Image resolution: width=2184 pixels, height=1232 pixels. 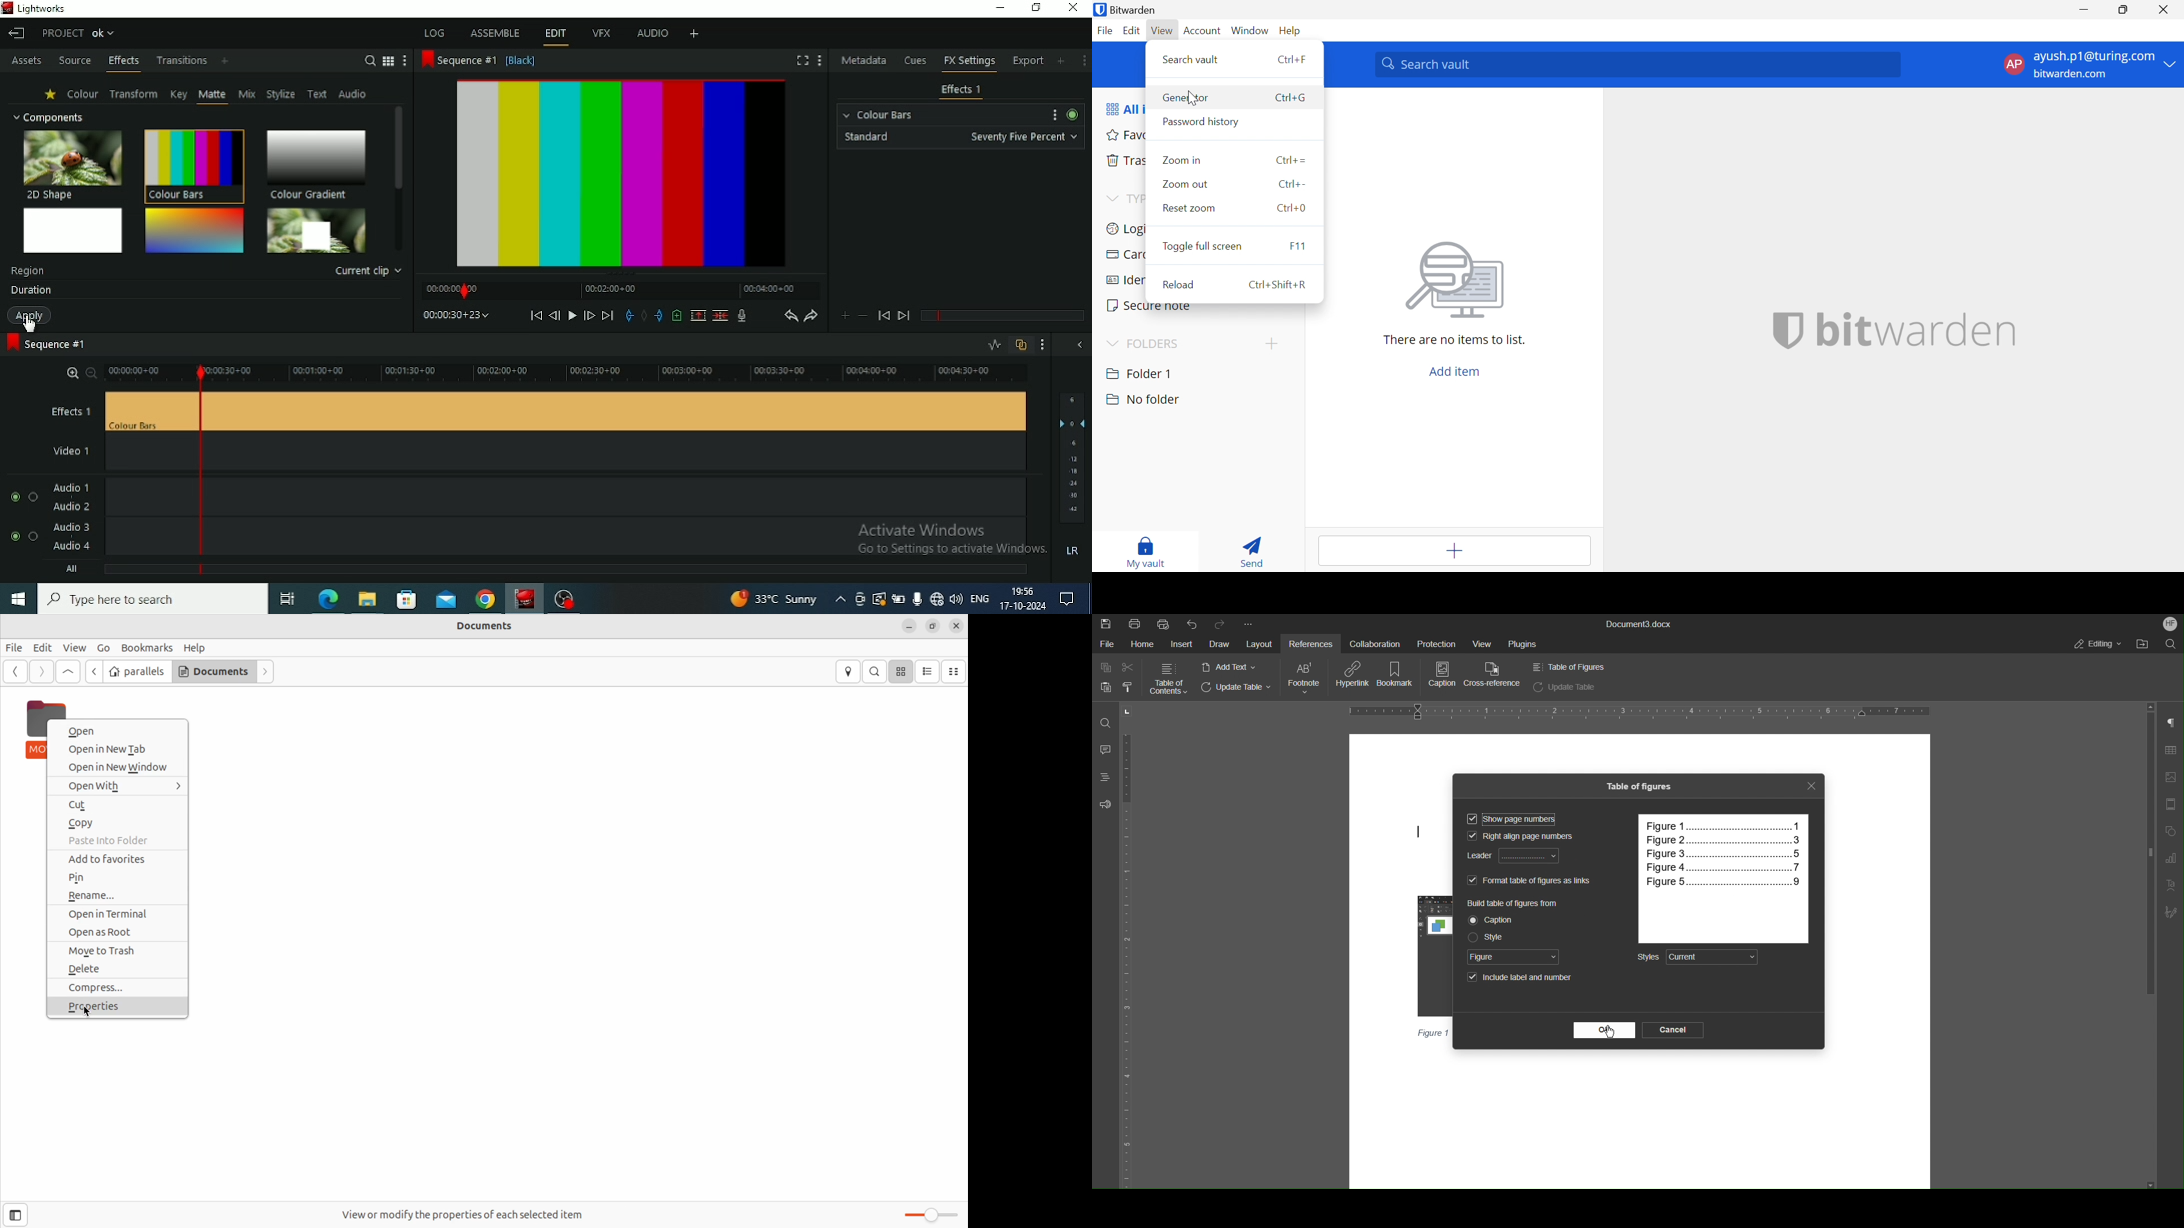 I want to click on Edit, so click(x=555, y=35).